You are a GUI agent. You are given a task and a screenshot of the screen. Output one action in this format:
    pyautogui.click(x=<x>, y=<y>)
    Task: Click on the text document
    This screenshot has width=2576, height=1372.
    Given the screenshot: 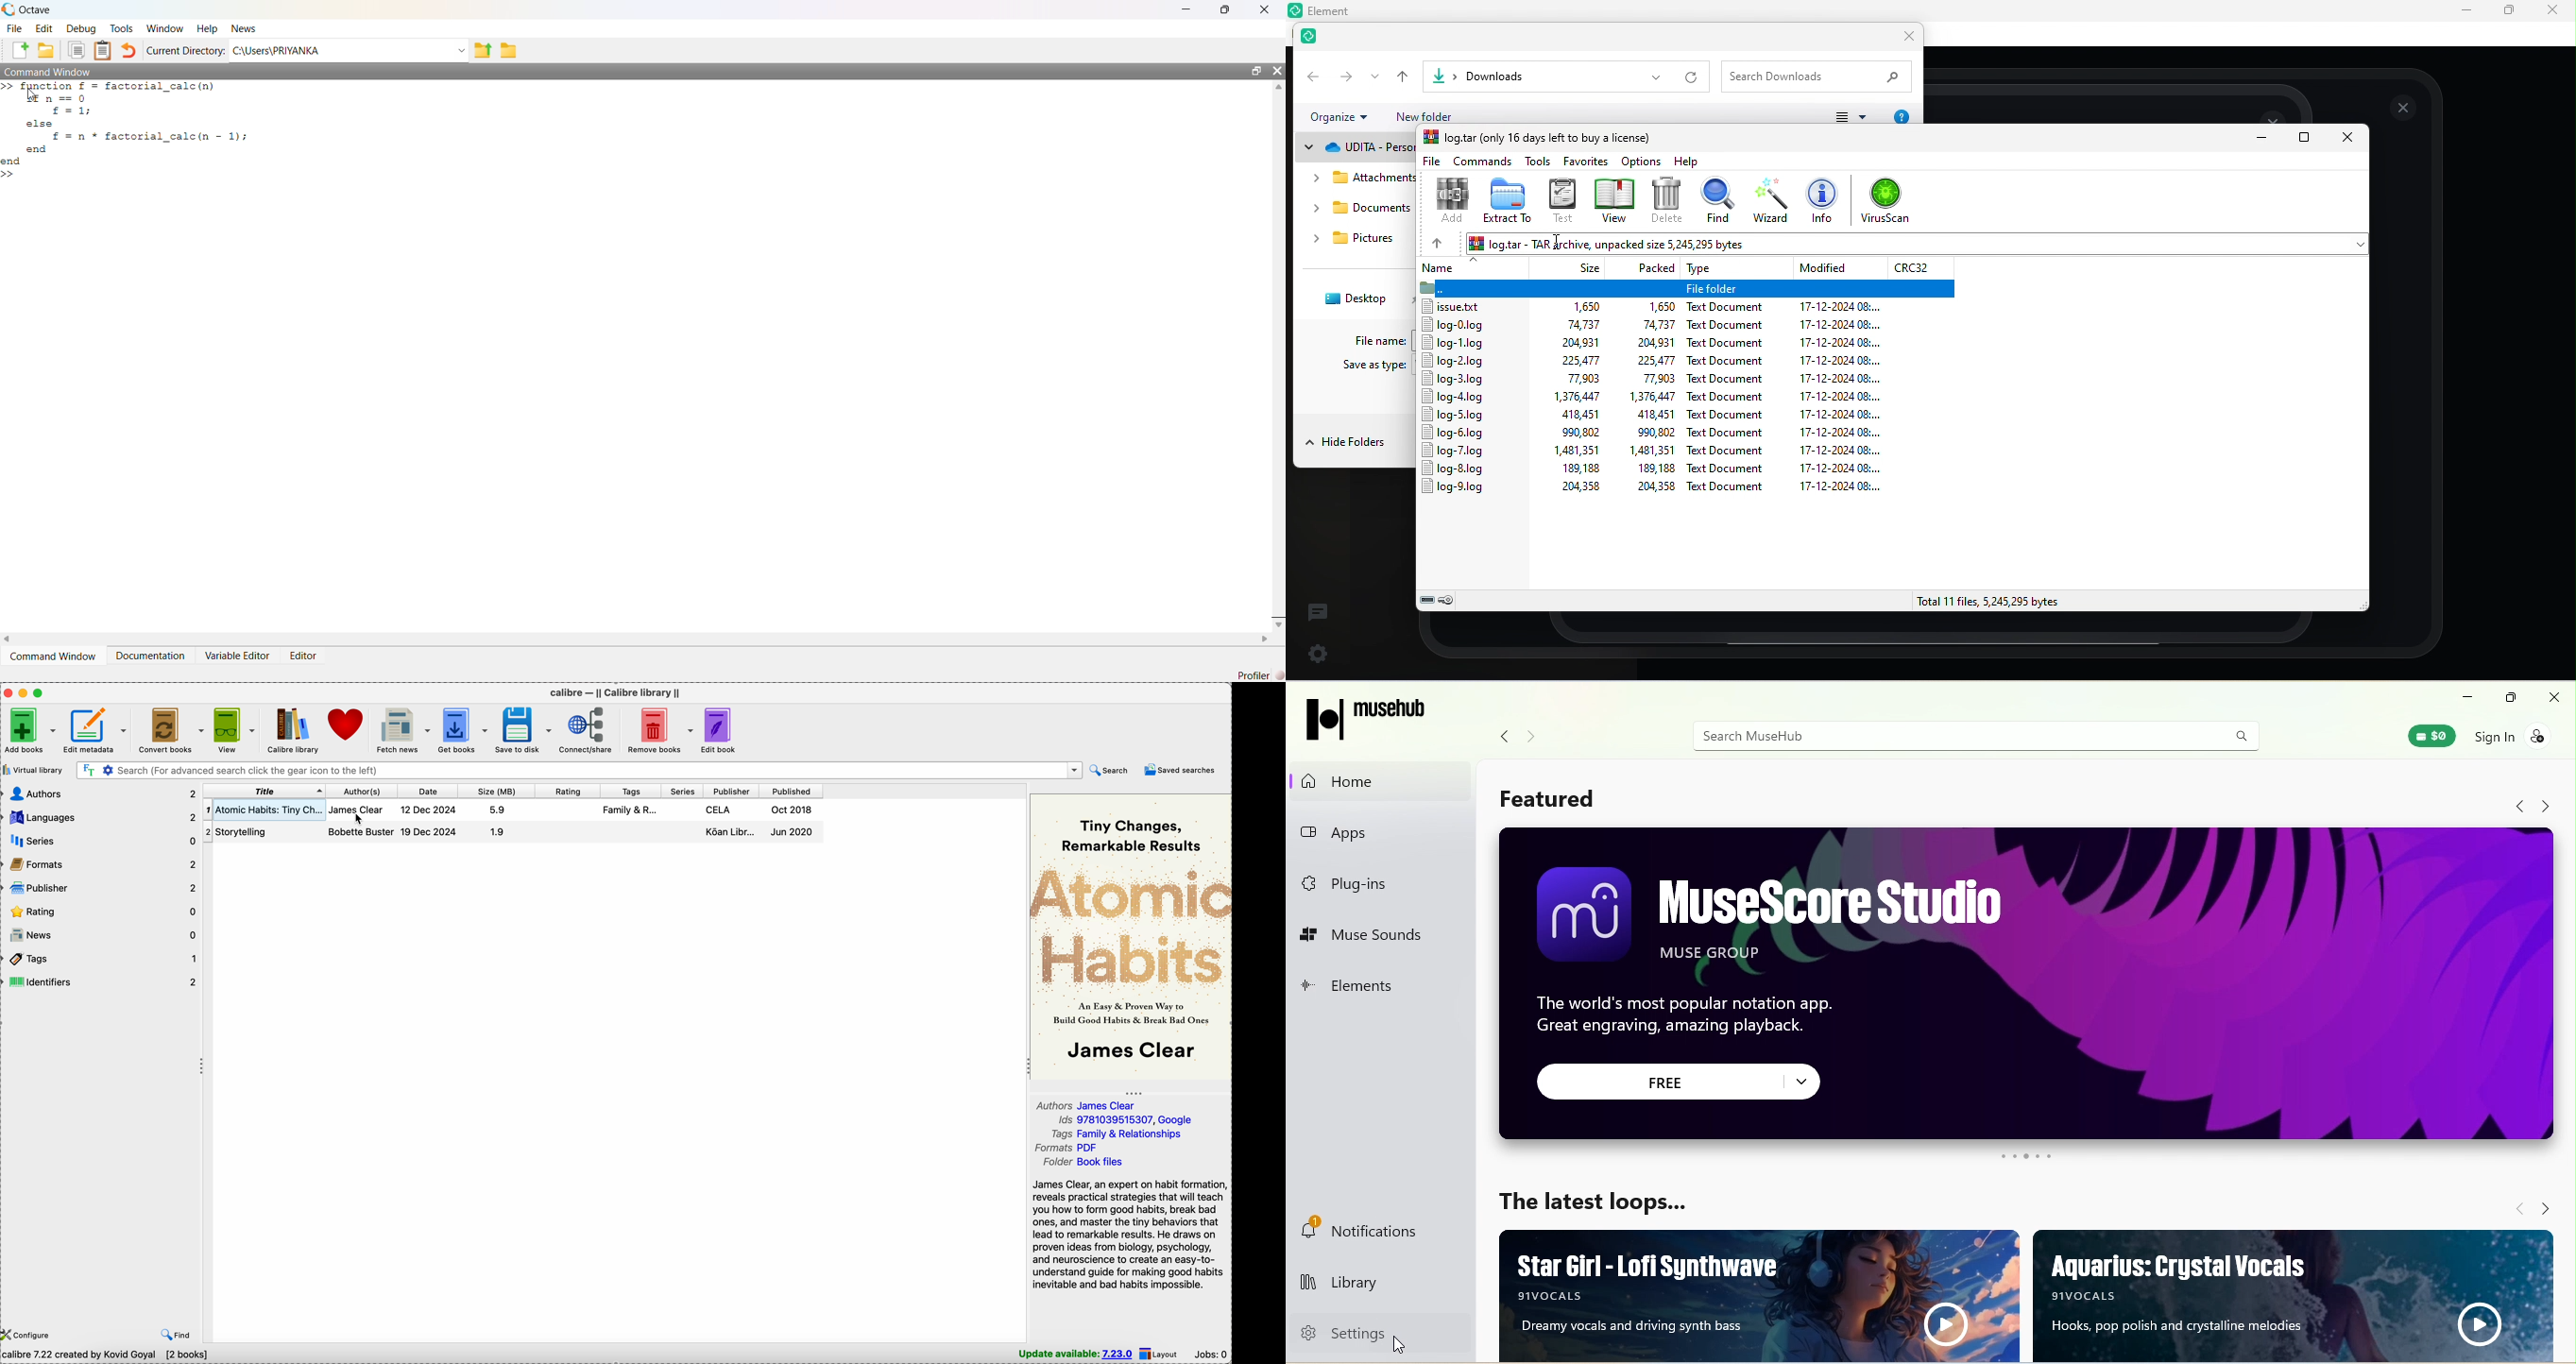 What is the action you would take?
    pyautogui.click(x=1727, y=359)
    